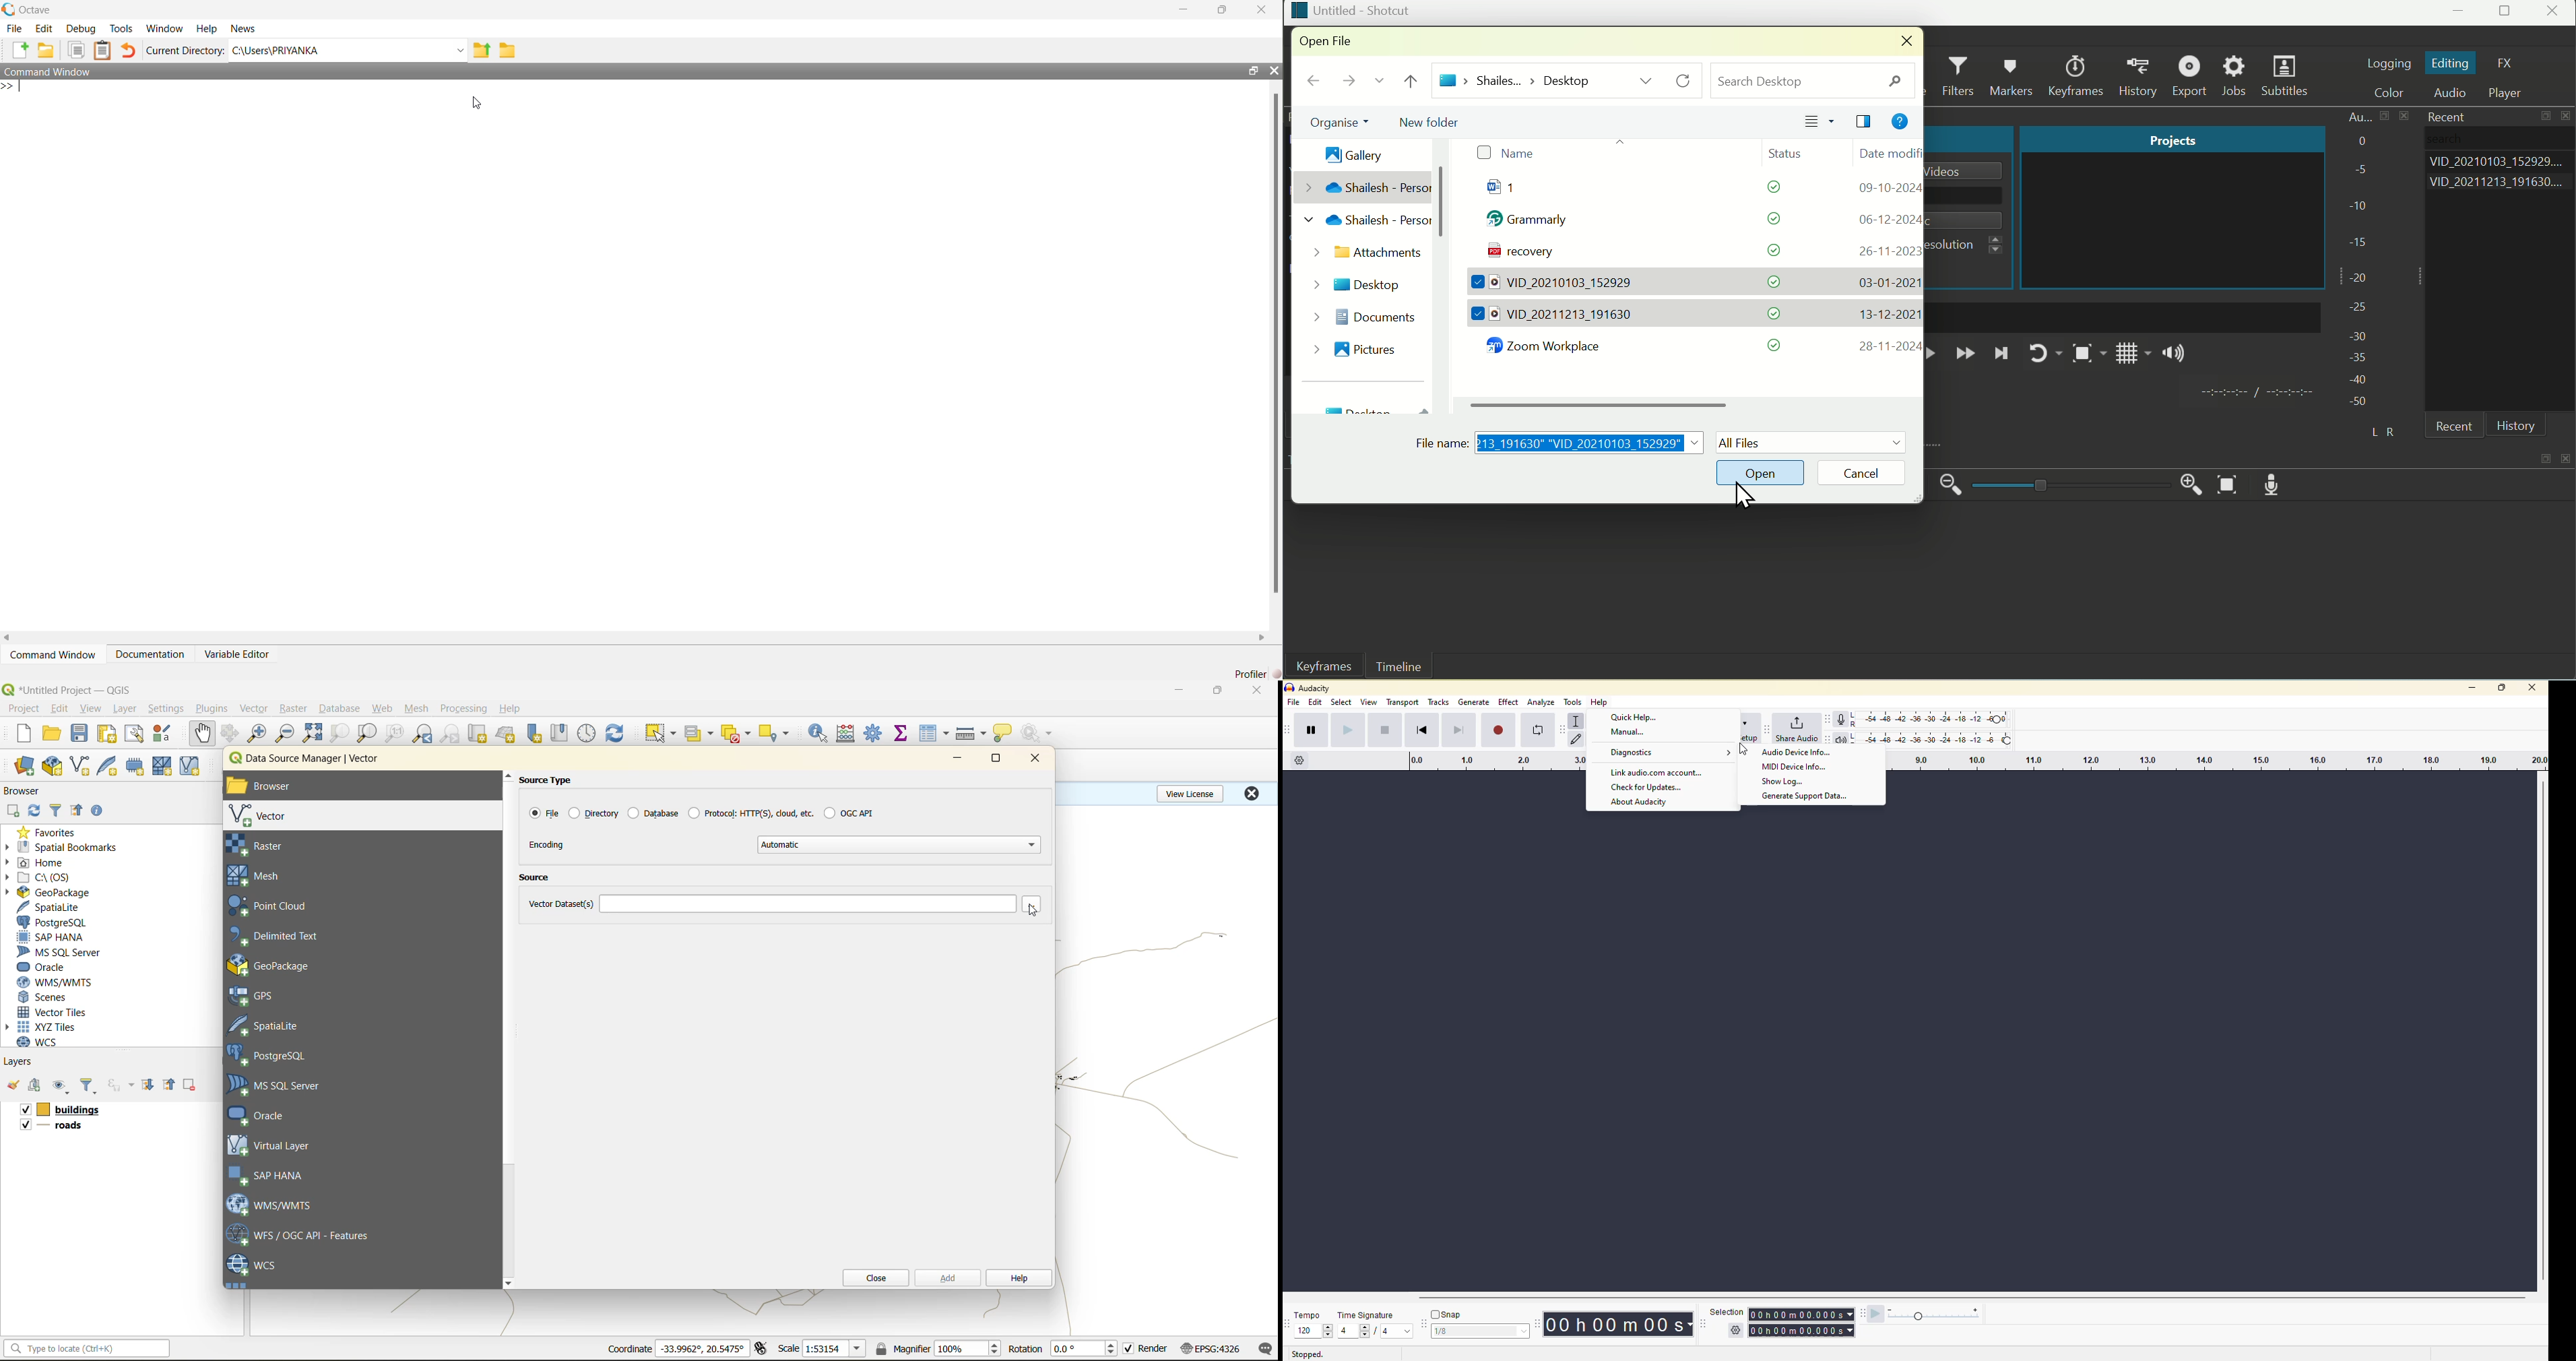 Image resolution: width=2576 pixels, height=1372 pixels. Describe the element at coordinates (1505, 154) in the screenshot. I see `Name` at that location.